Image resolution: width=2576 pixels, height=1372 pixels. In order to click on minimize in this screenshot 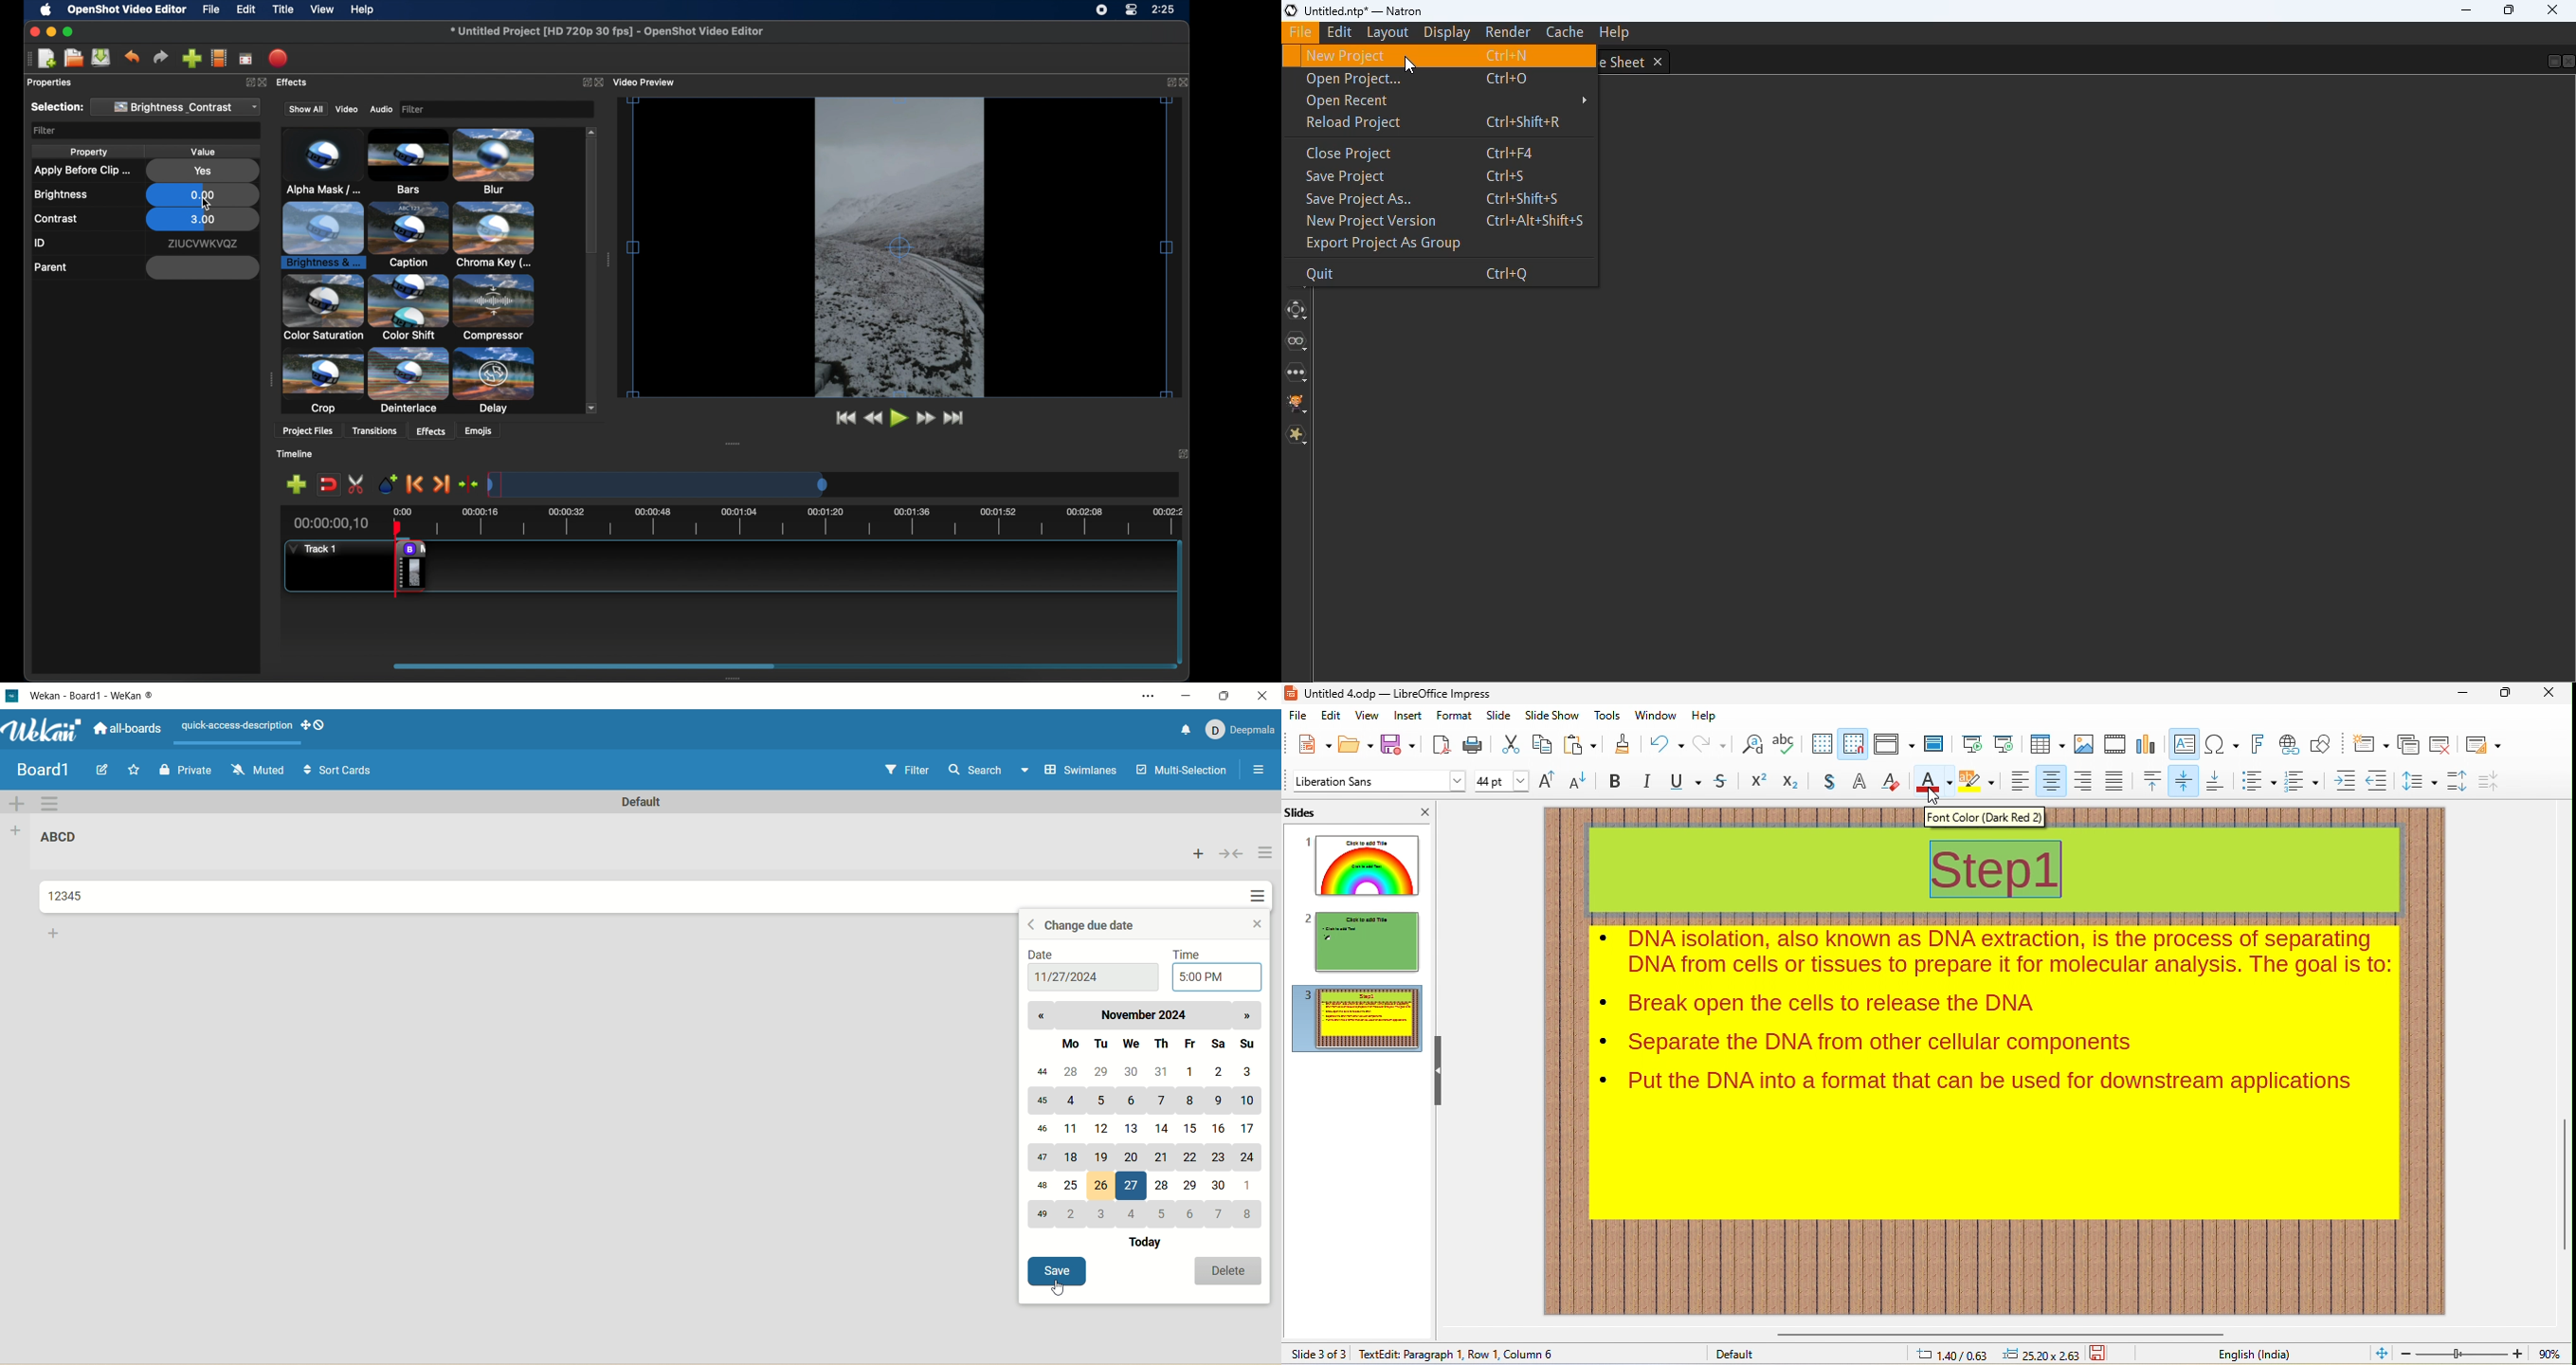, I will do `click(52, 31)`.